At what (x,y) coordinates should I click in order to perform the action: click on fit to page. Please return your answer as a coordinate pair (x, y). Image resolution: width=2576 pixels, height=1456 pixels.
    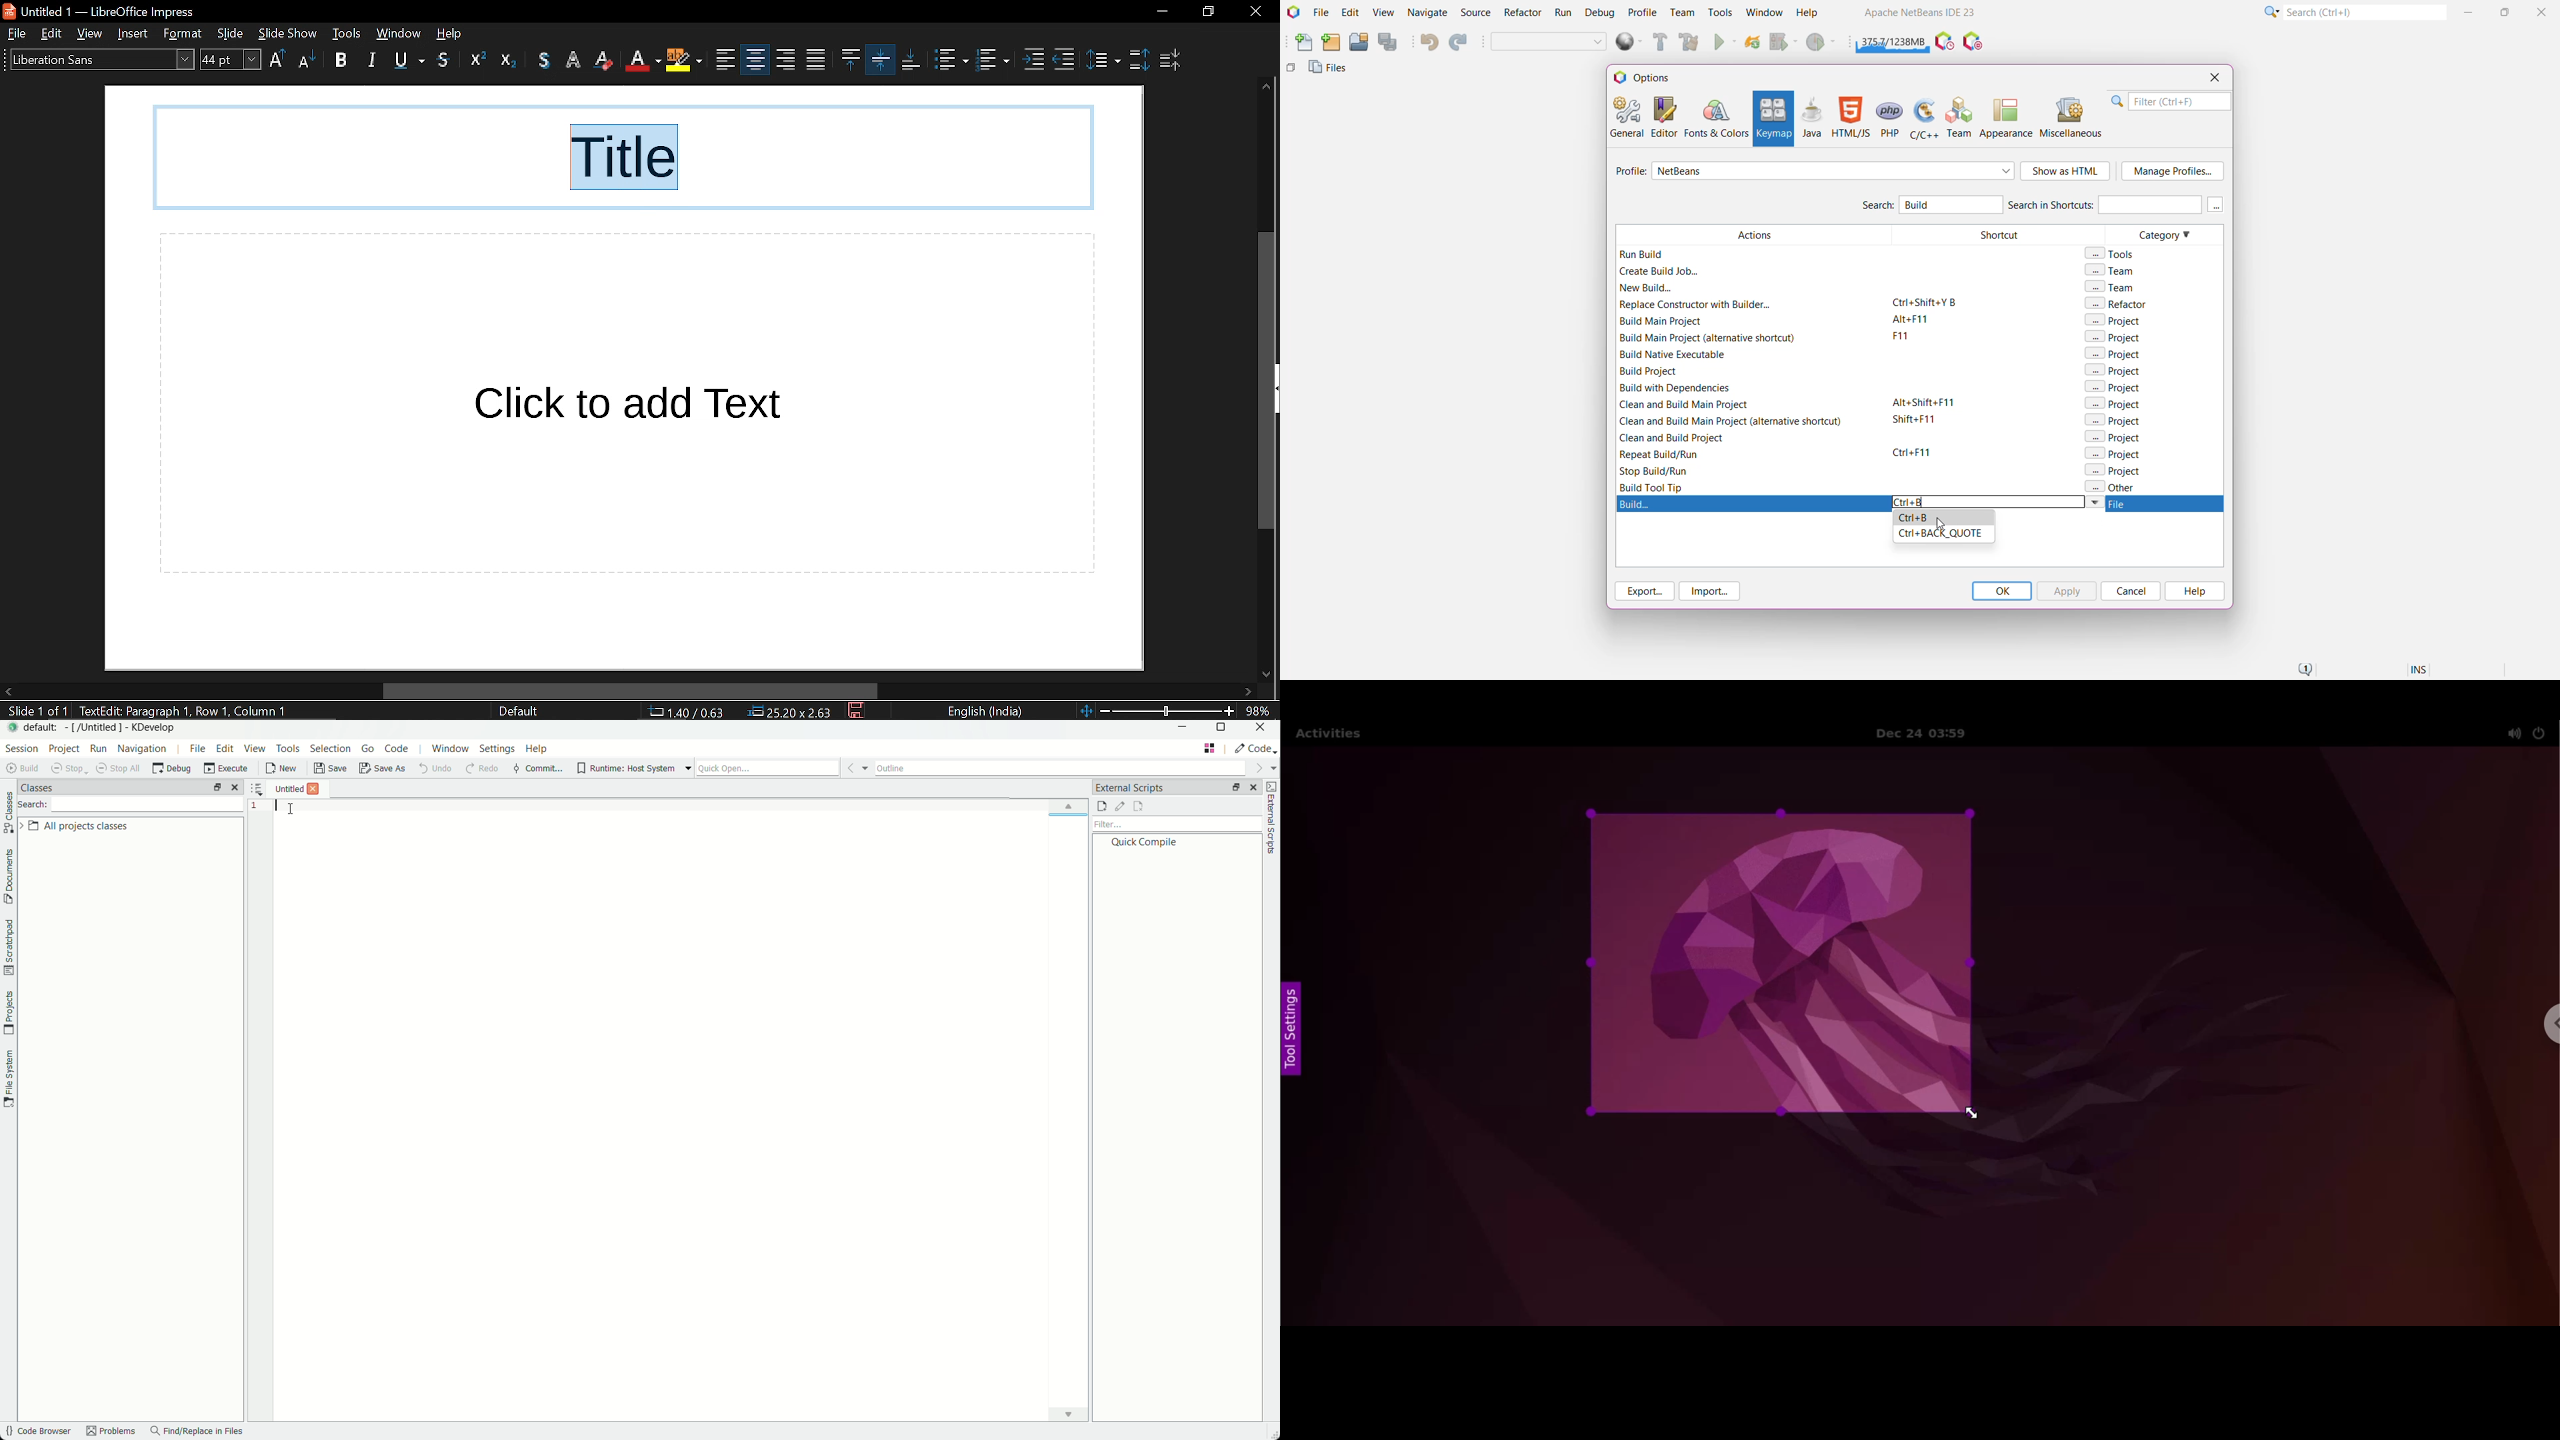
    Looking at the image, I should click on (1083, 709).